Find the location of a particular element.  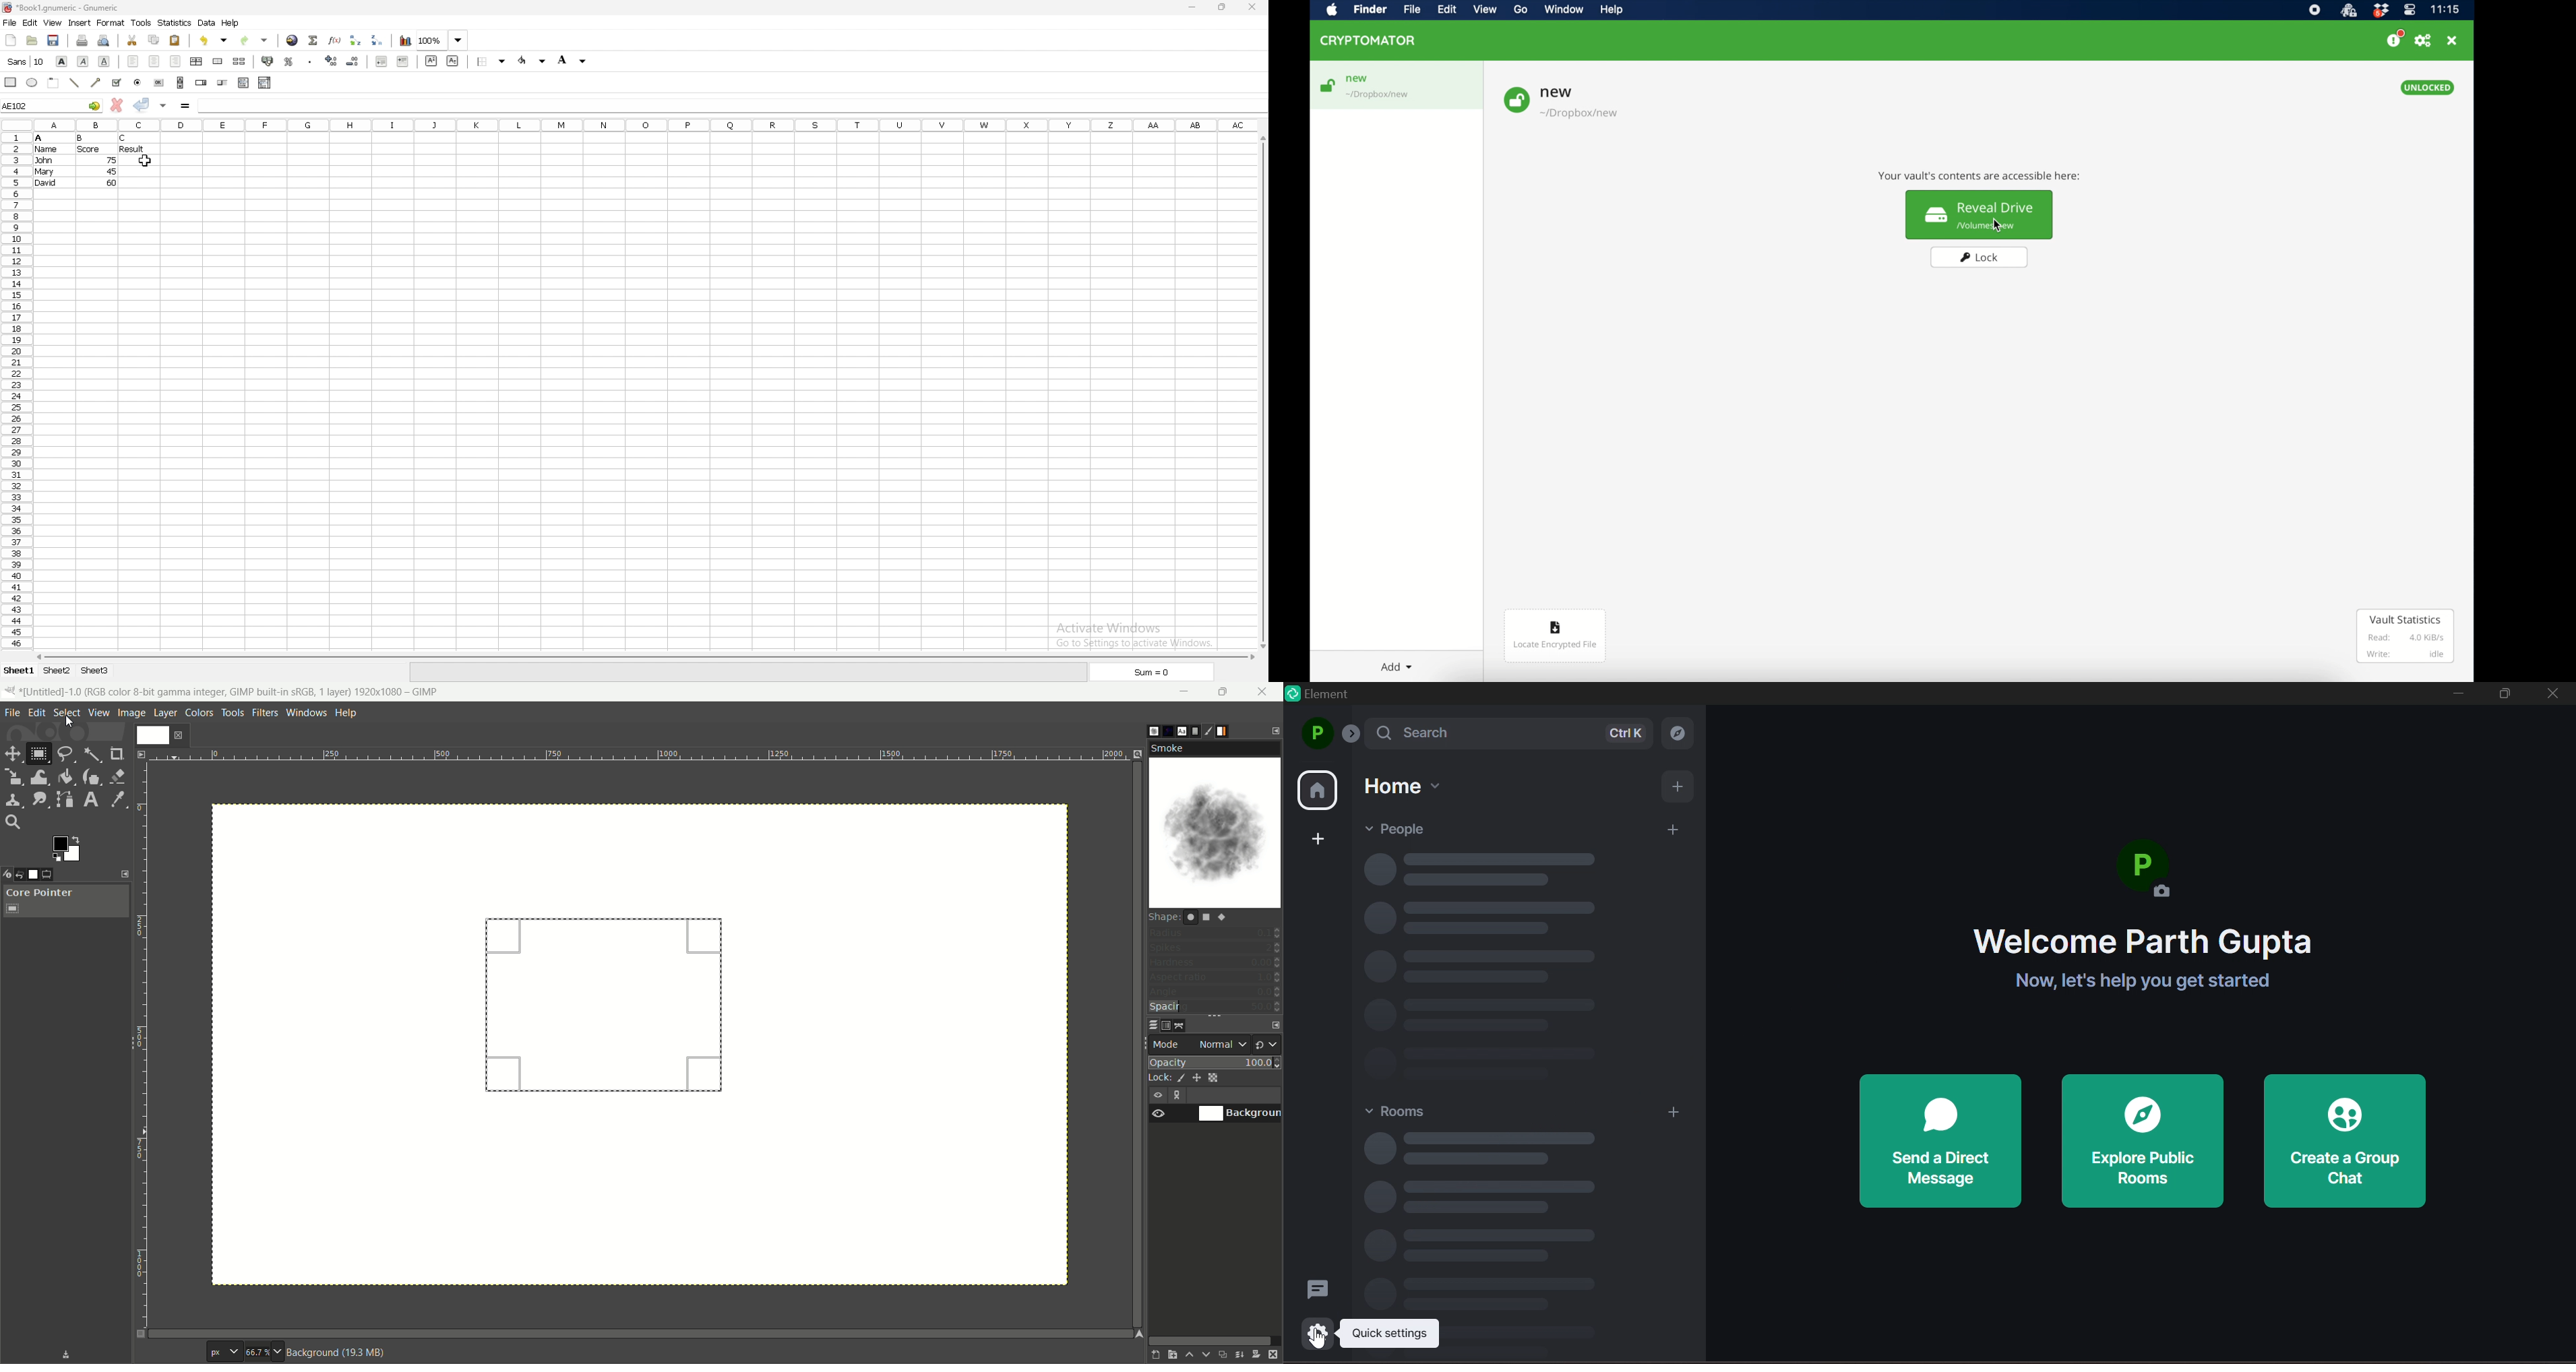

column is located at coordinates (652, 125).